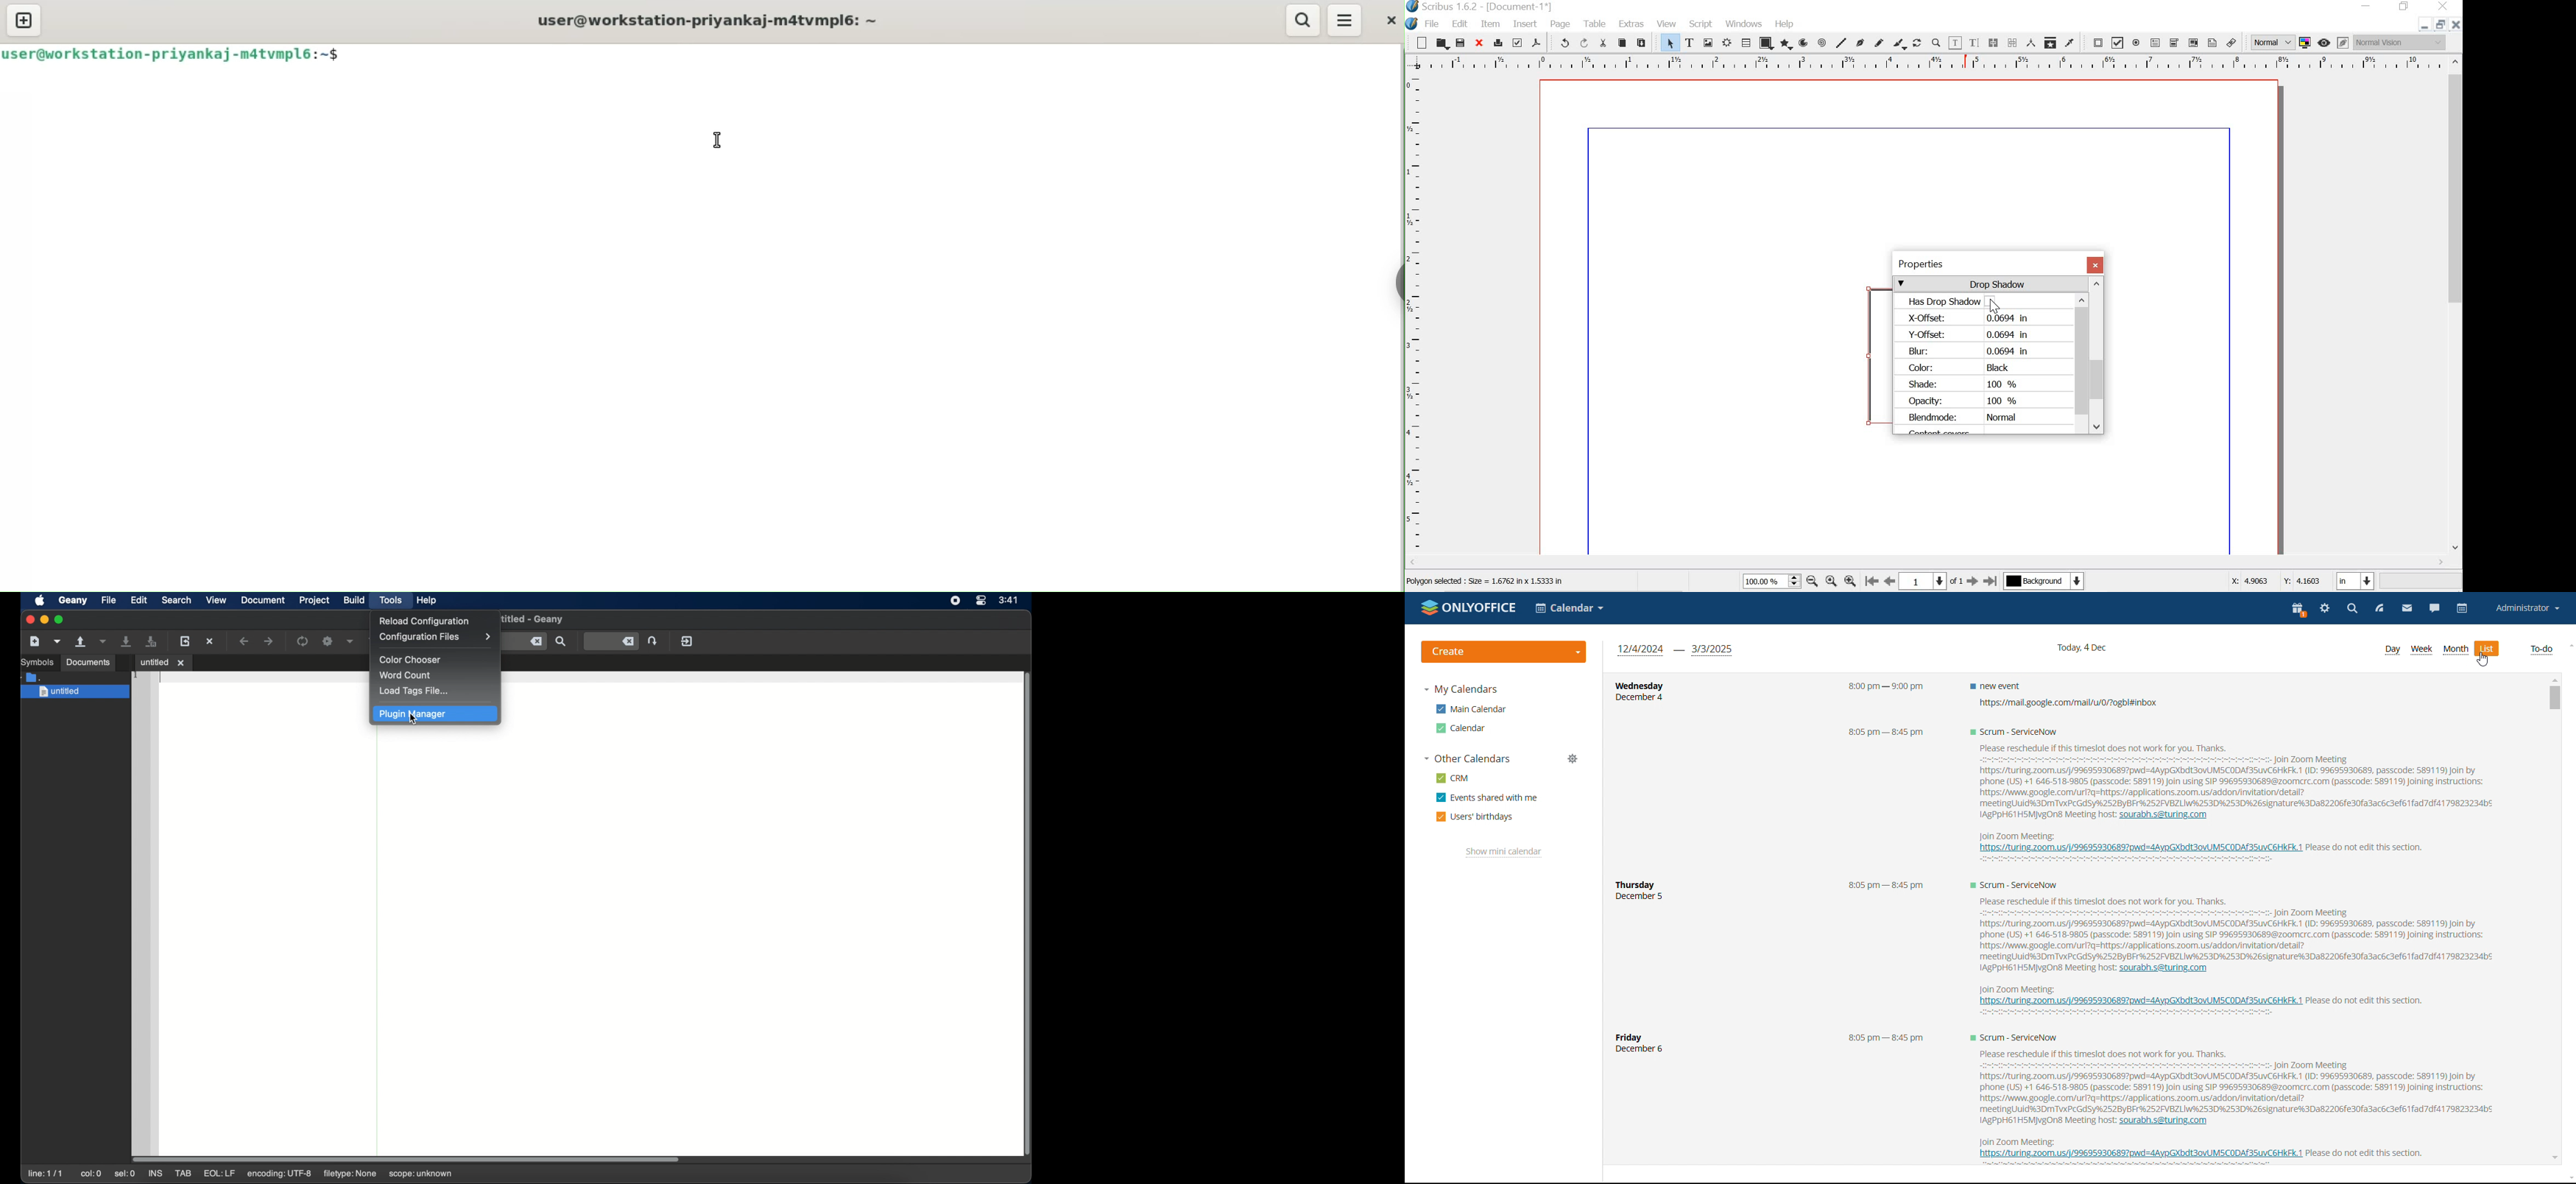 The height and width of the screenshot is (1204, 2576). Describe the element at coordinates (1561, 24) in the screenshot. I see `PAGE` at that location.